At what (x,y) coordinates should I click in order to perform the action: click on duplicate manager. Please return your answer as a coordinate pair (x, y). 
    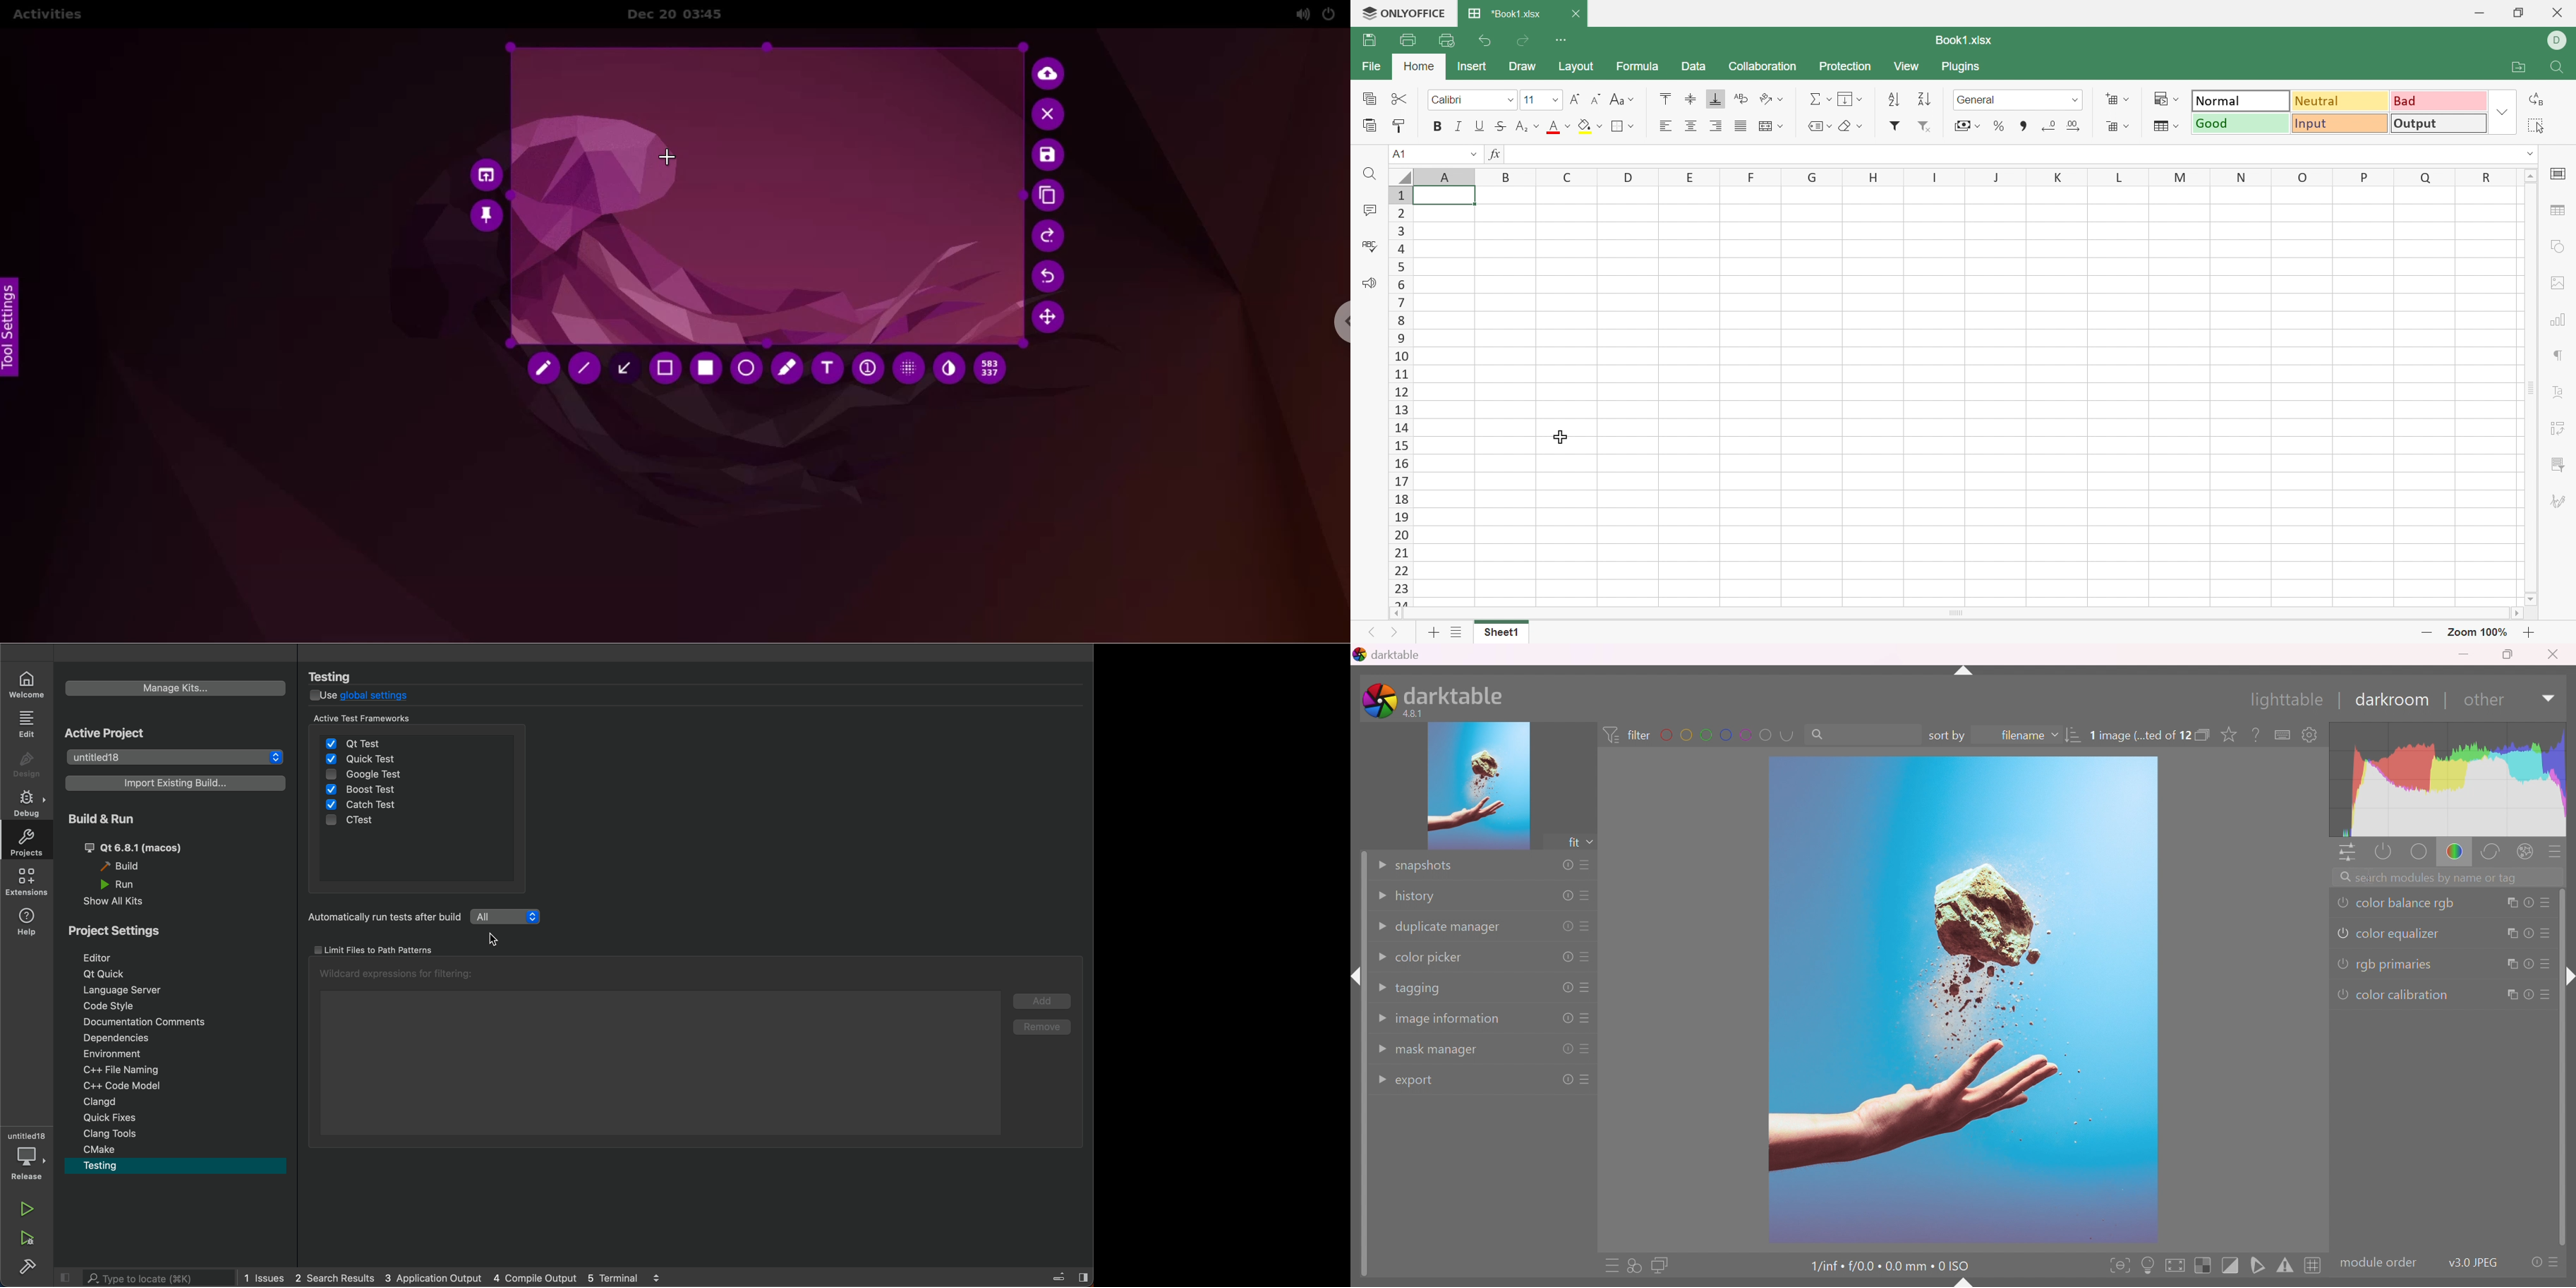
    Looking at the image, I should click on (1453, 927).